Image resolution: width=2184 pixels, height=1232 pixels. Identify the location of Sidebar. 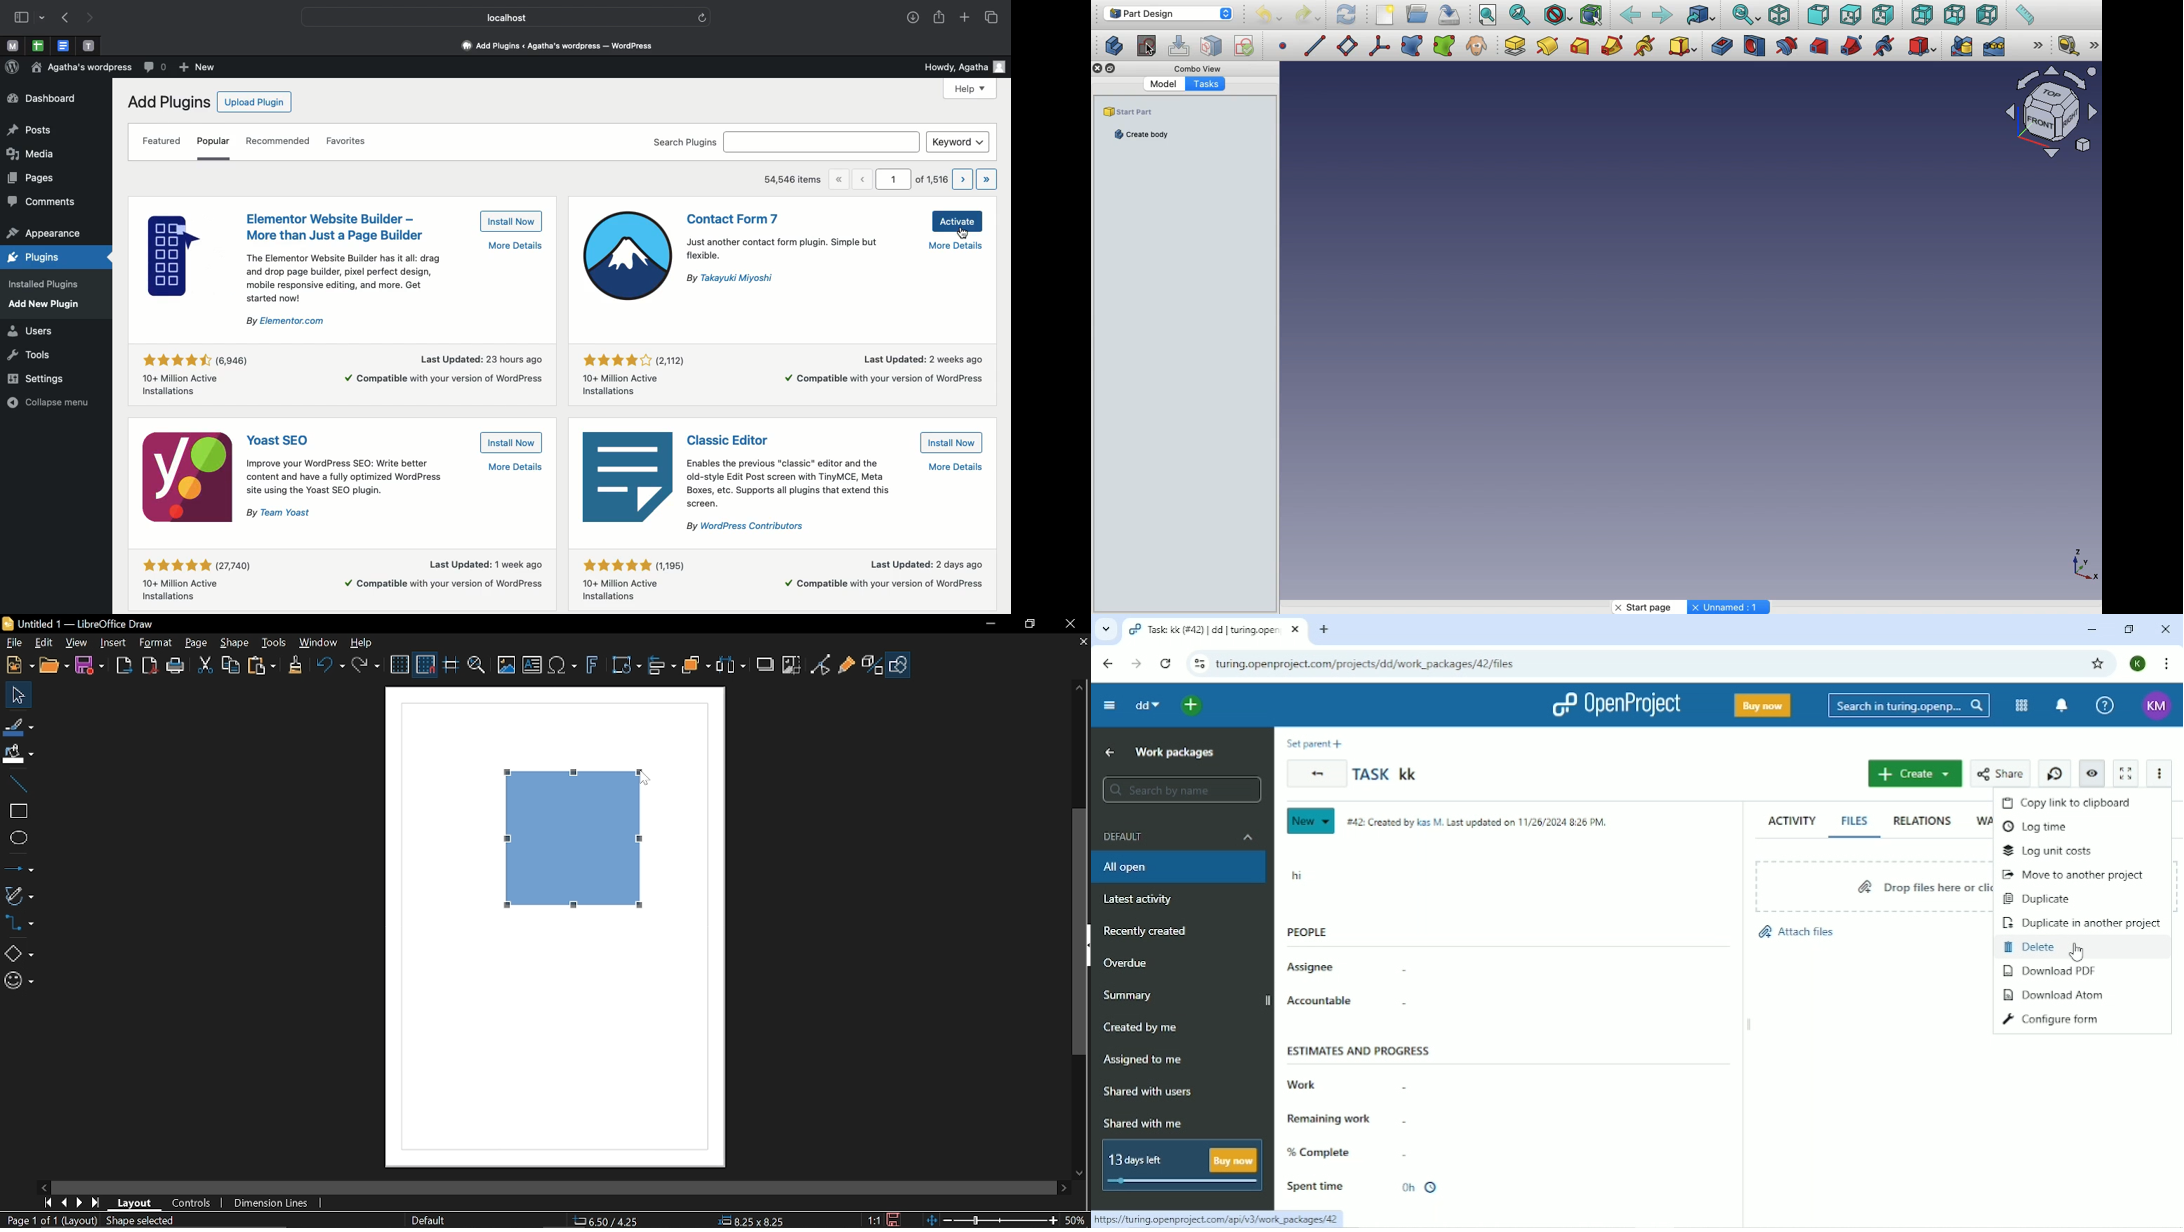
(24, 18).